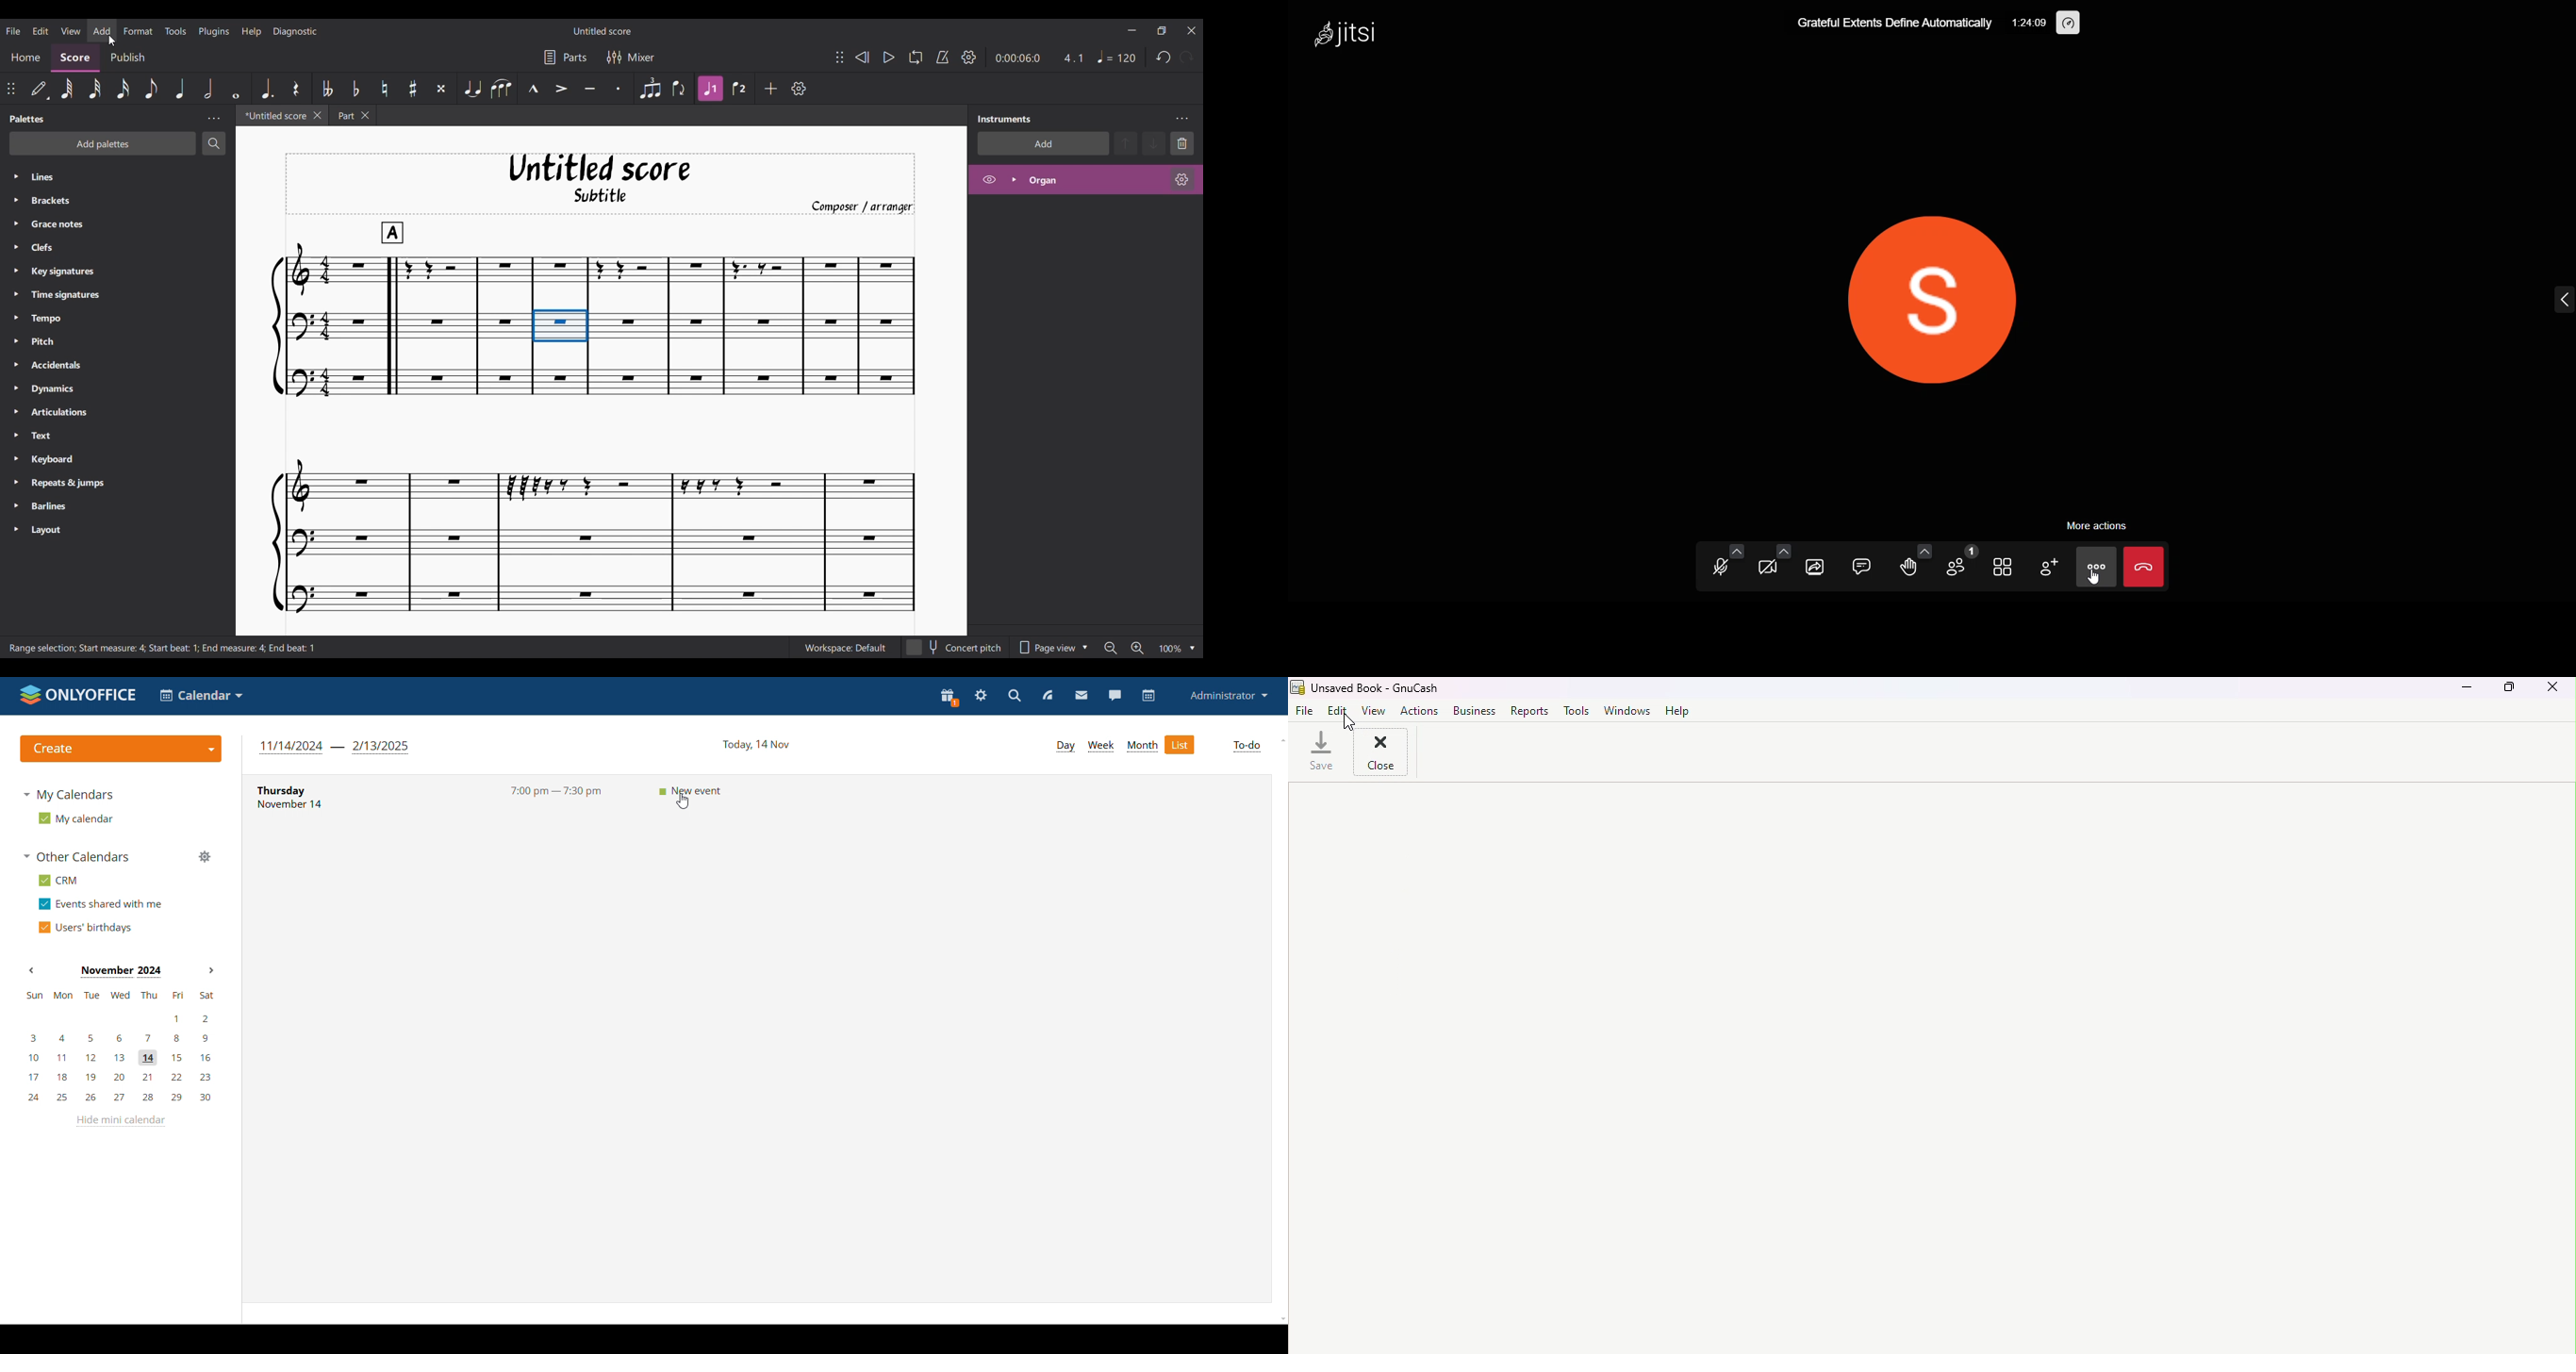 The image size is (2576, 1372). What do you see at coordinates (955, 648) in the screenshot?
I see `Toggle for concert pitch` at bounding box center [955, 648].